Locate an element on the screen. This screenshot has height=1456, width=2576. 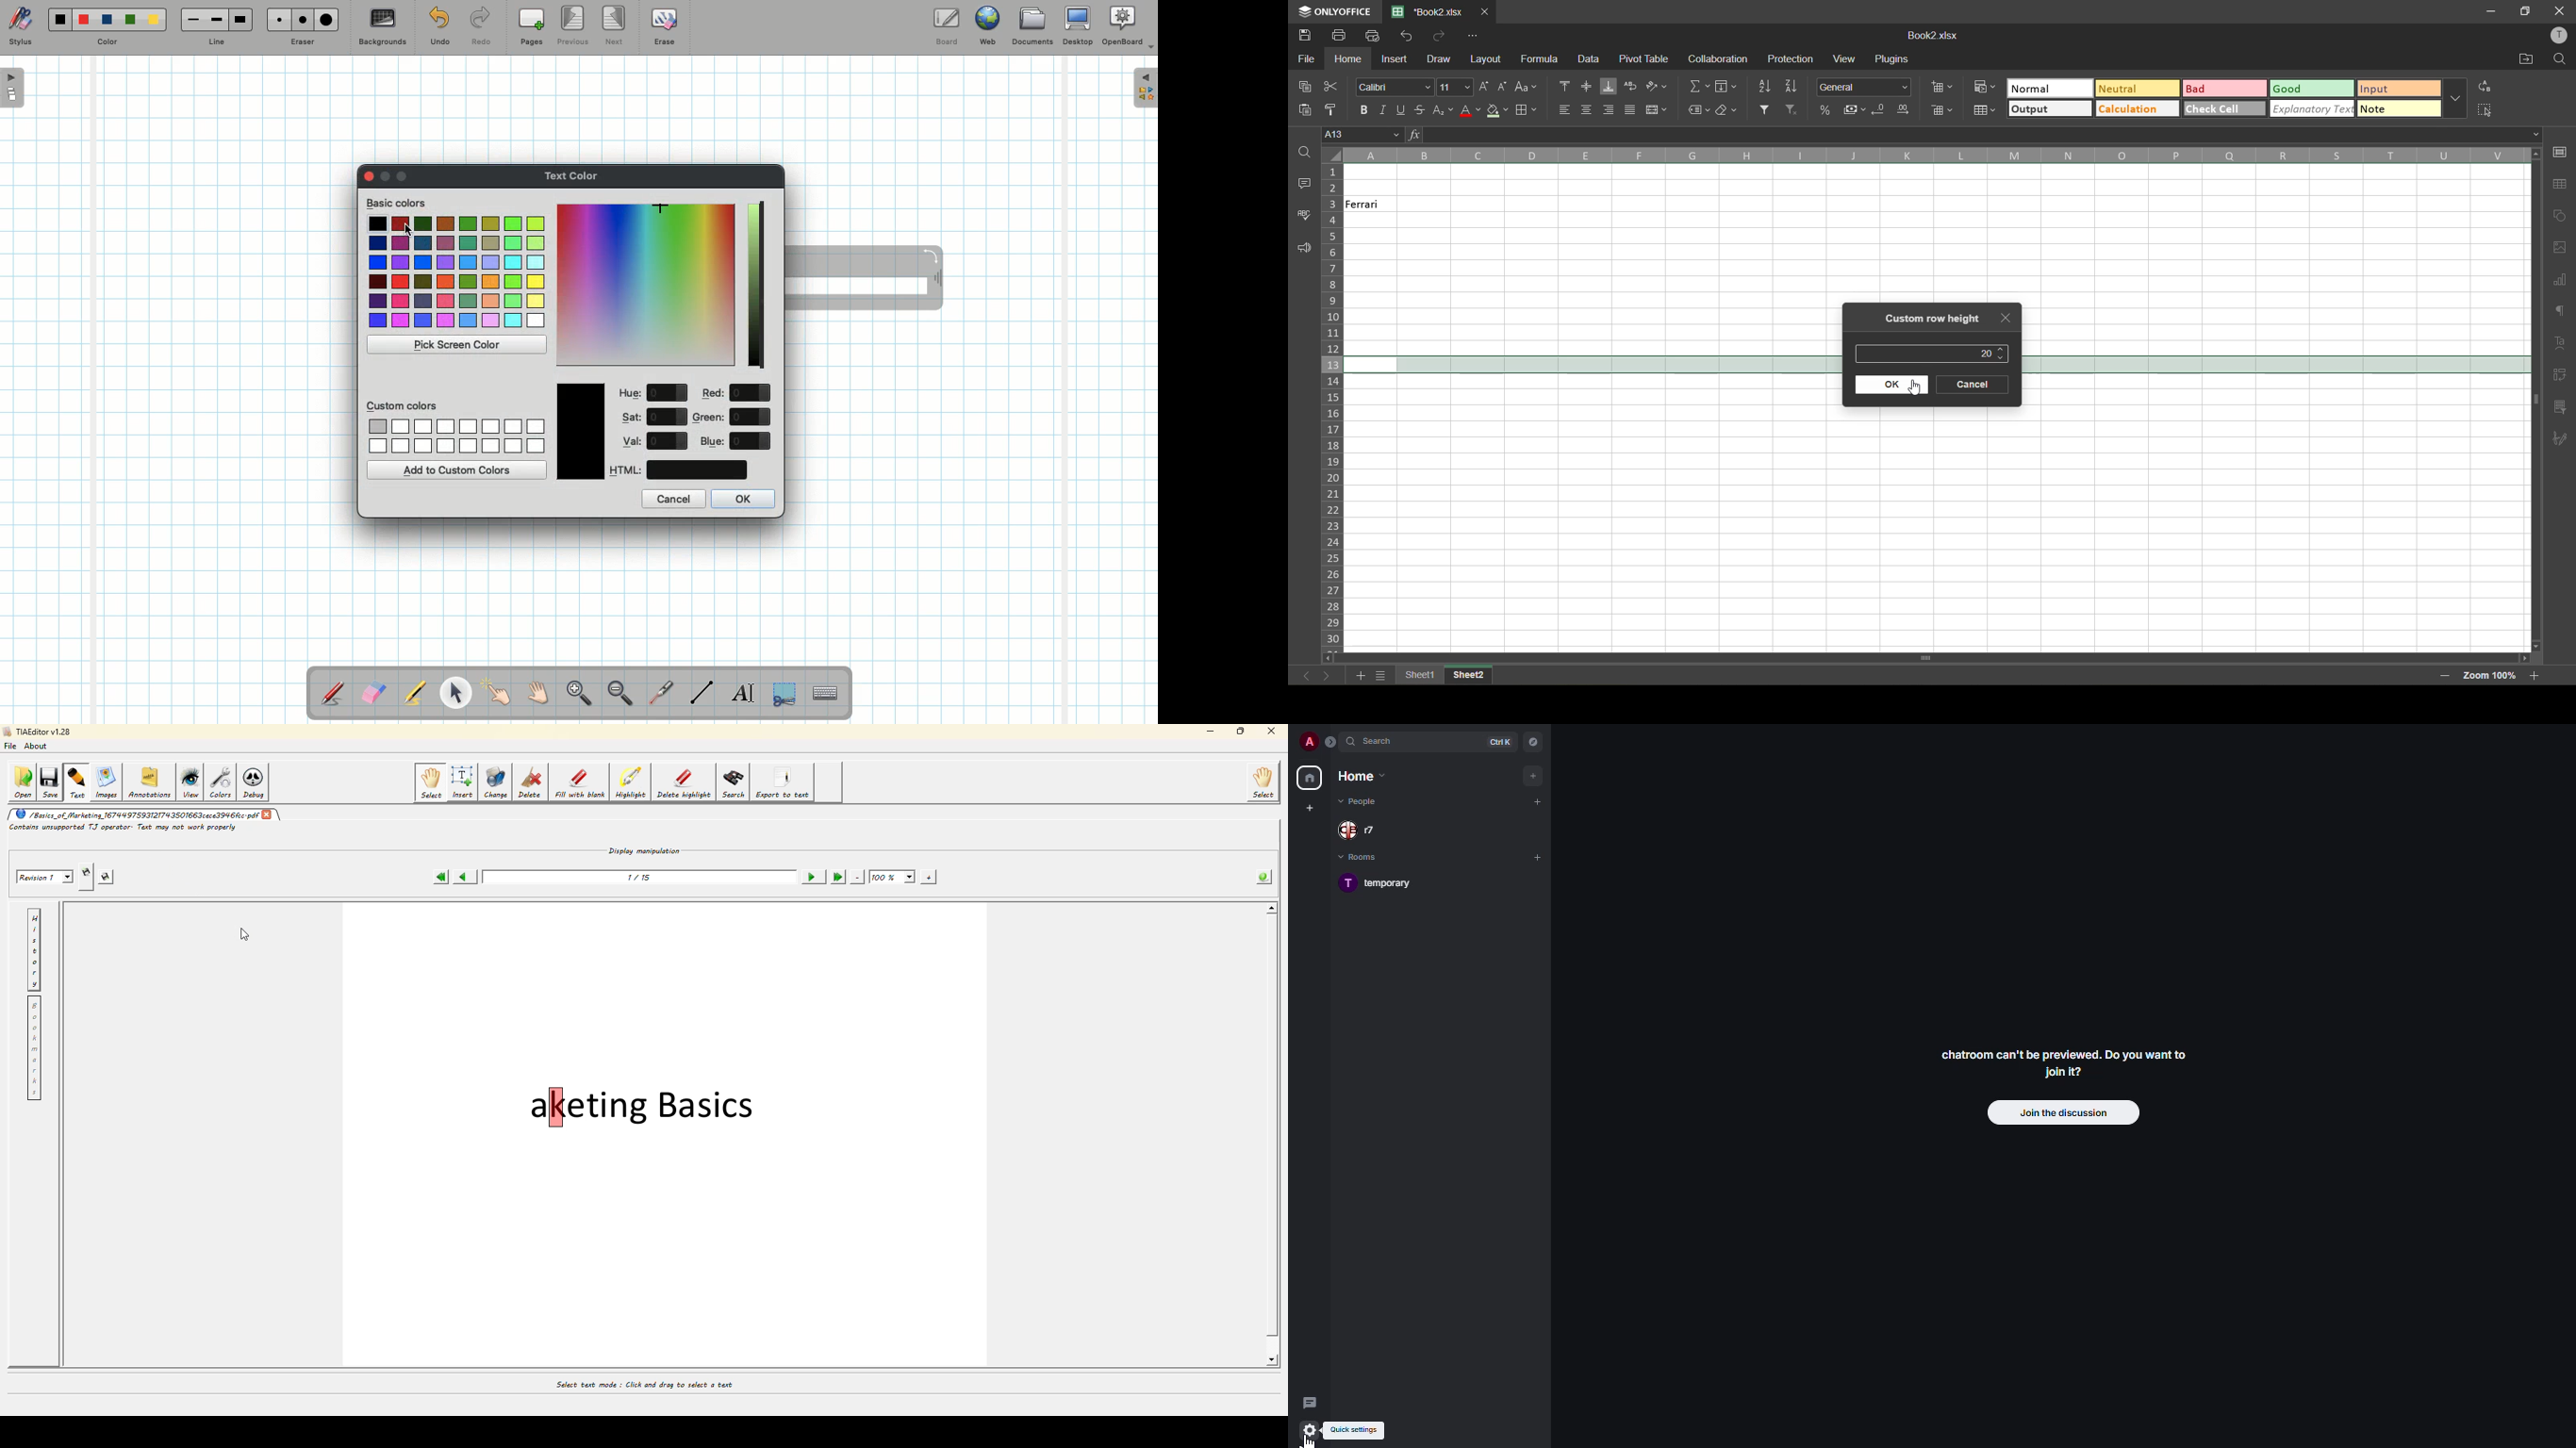
plugins is located at coordinates (1891, 57).